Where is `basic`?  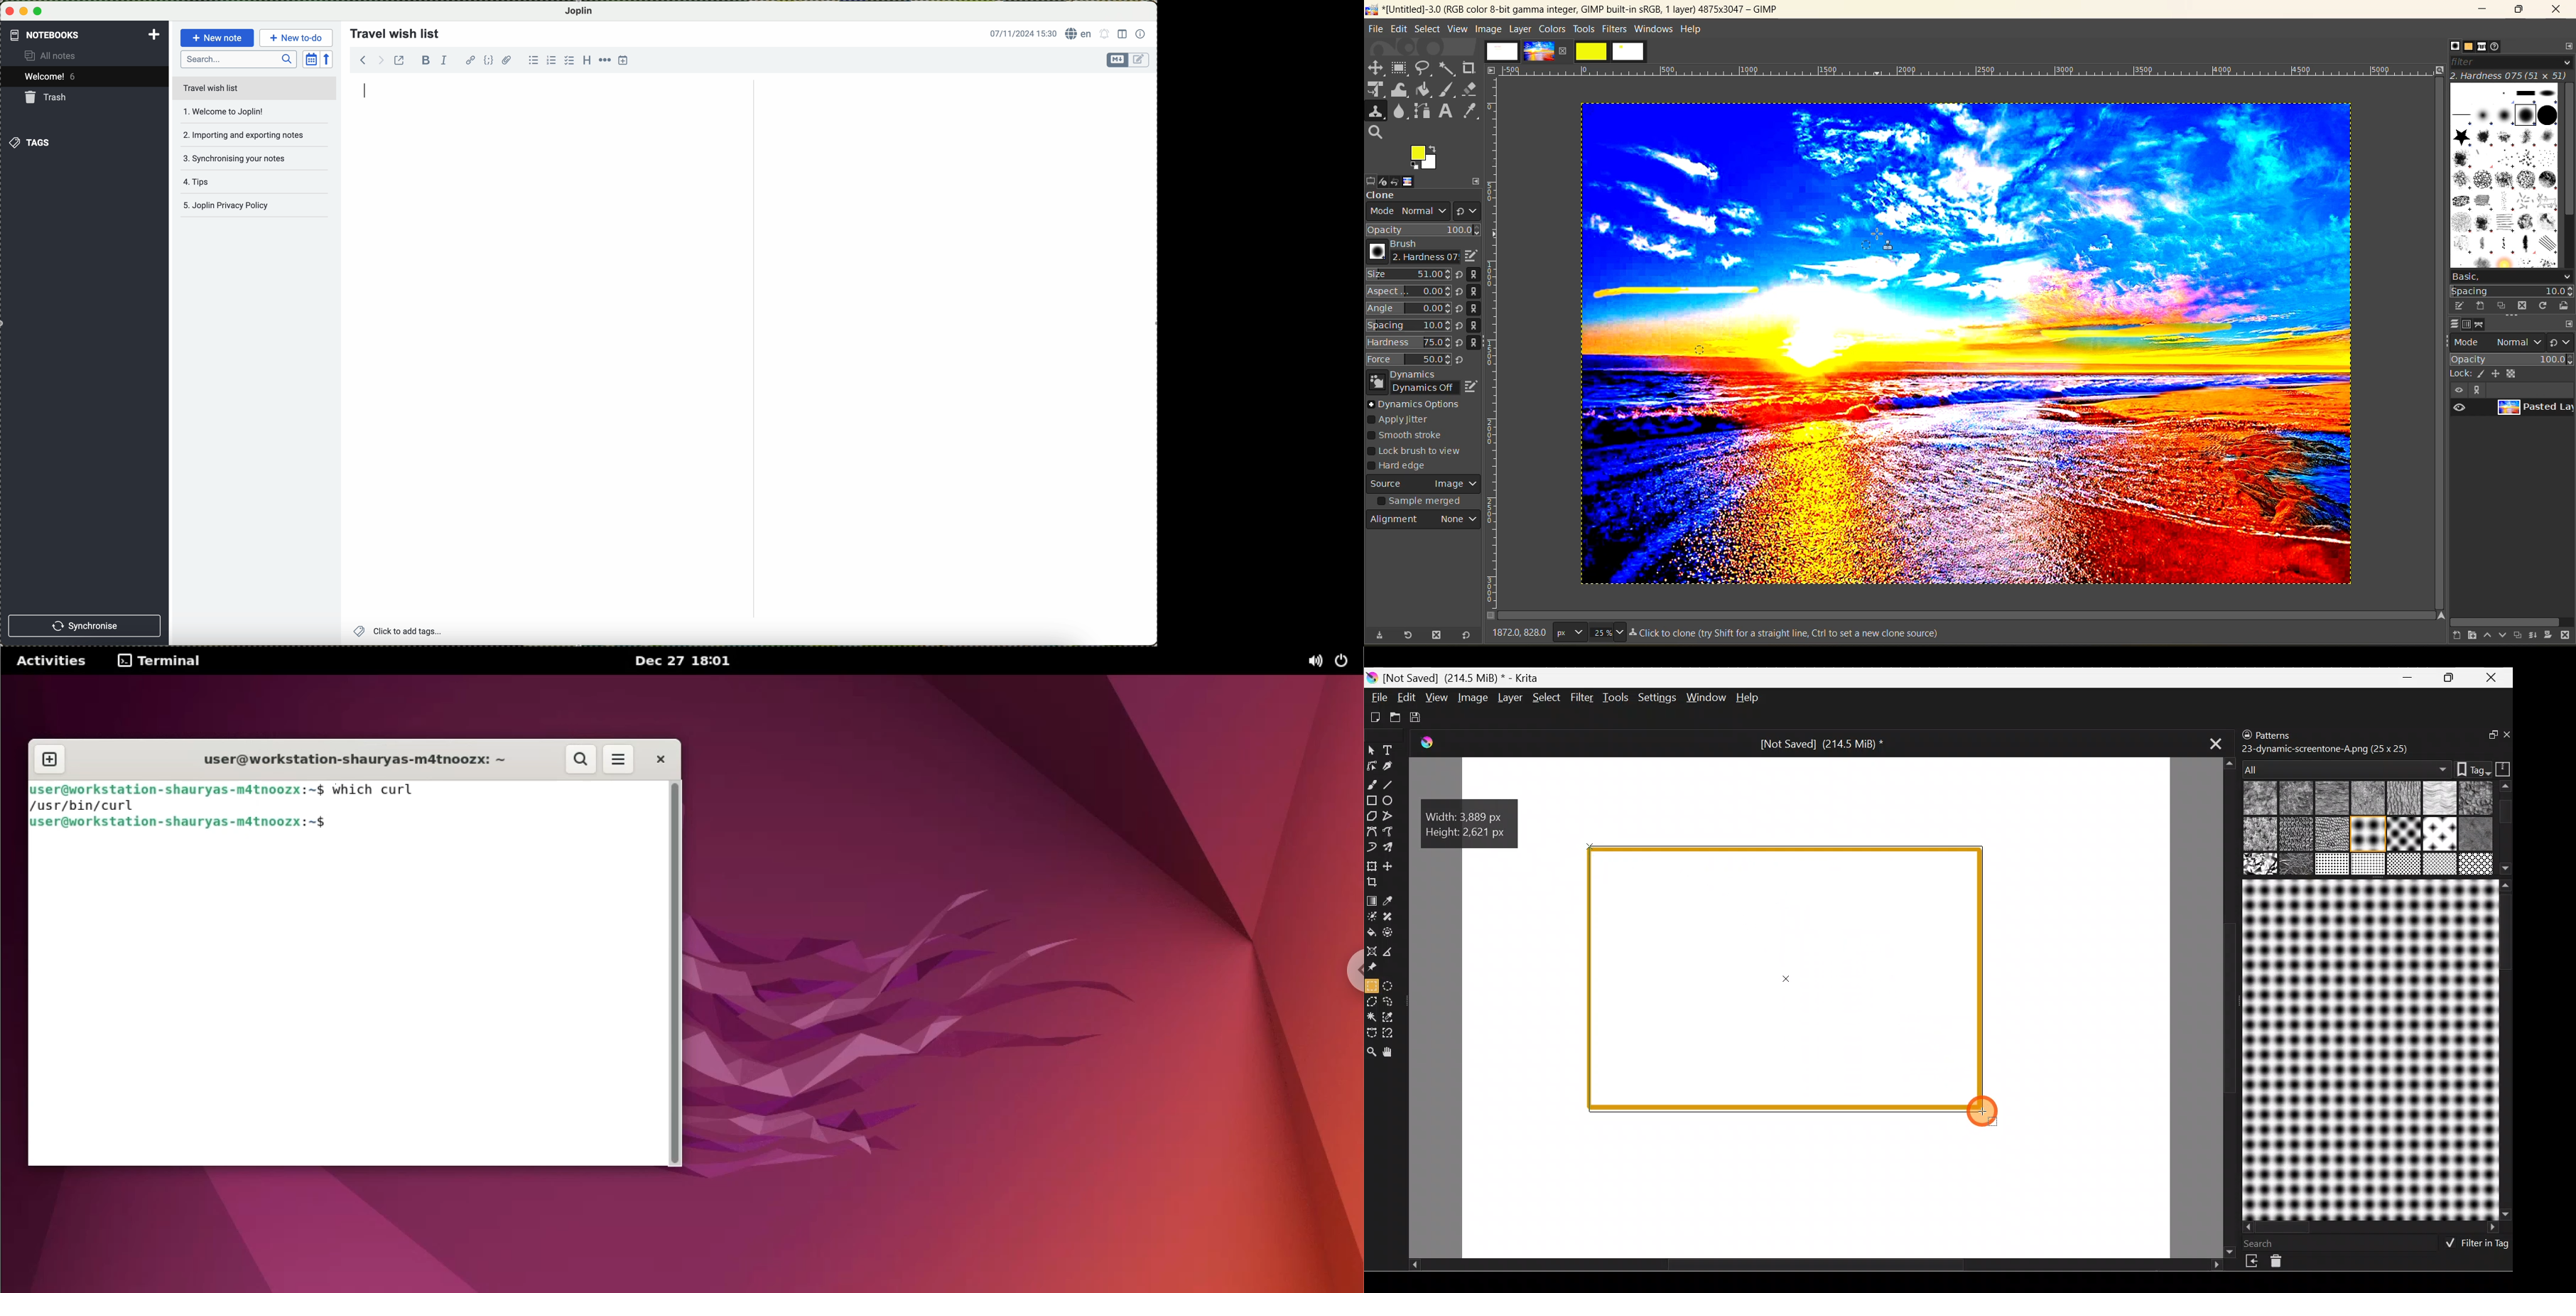
basic is located at coordinates (2511, 276).